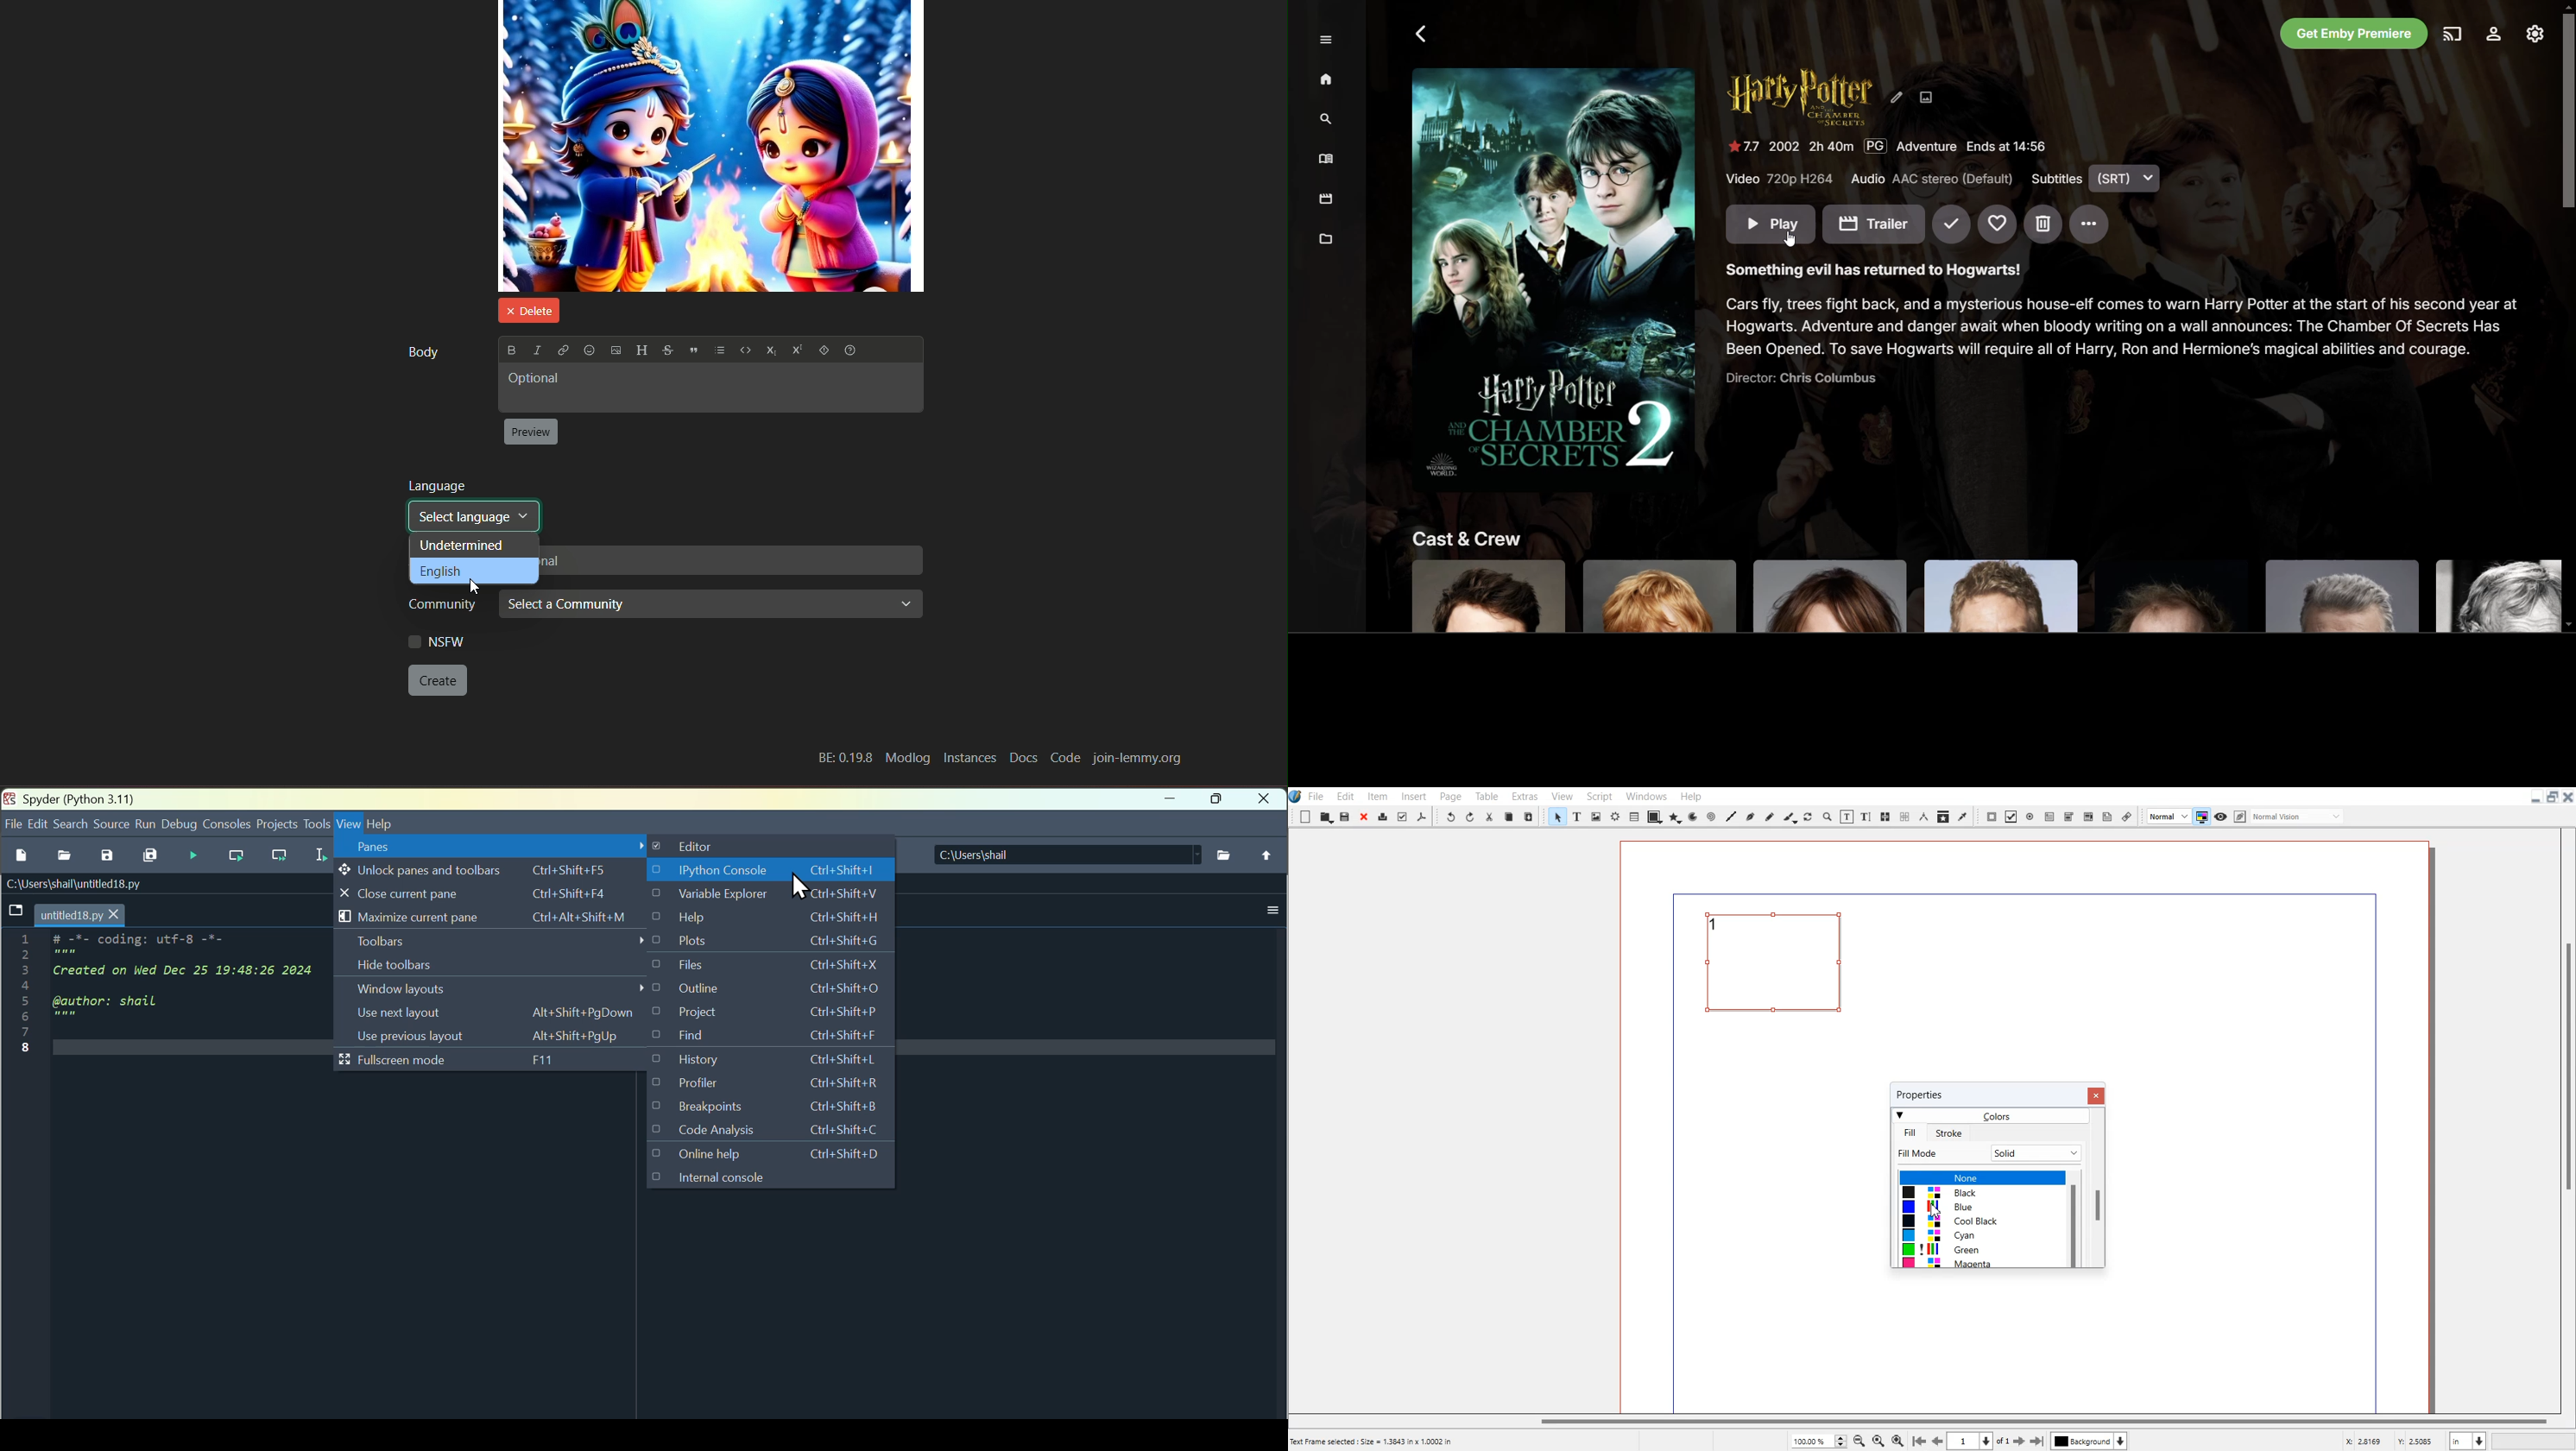 The image size is (2576, 1456). I want to click on Project, so click(275, 825).